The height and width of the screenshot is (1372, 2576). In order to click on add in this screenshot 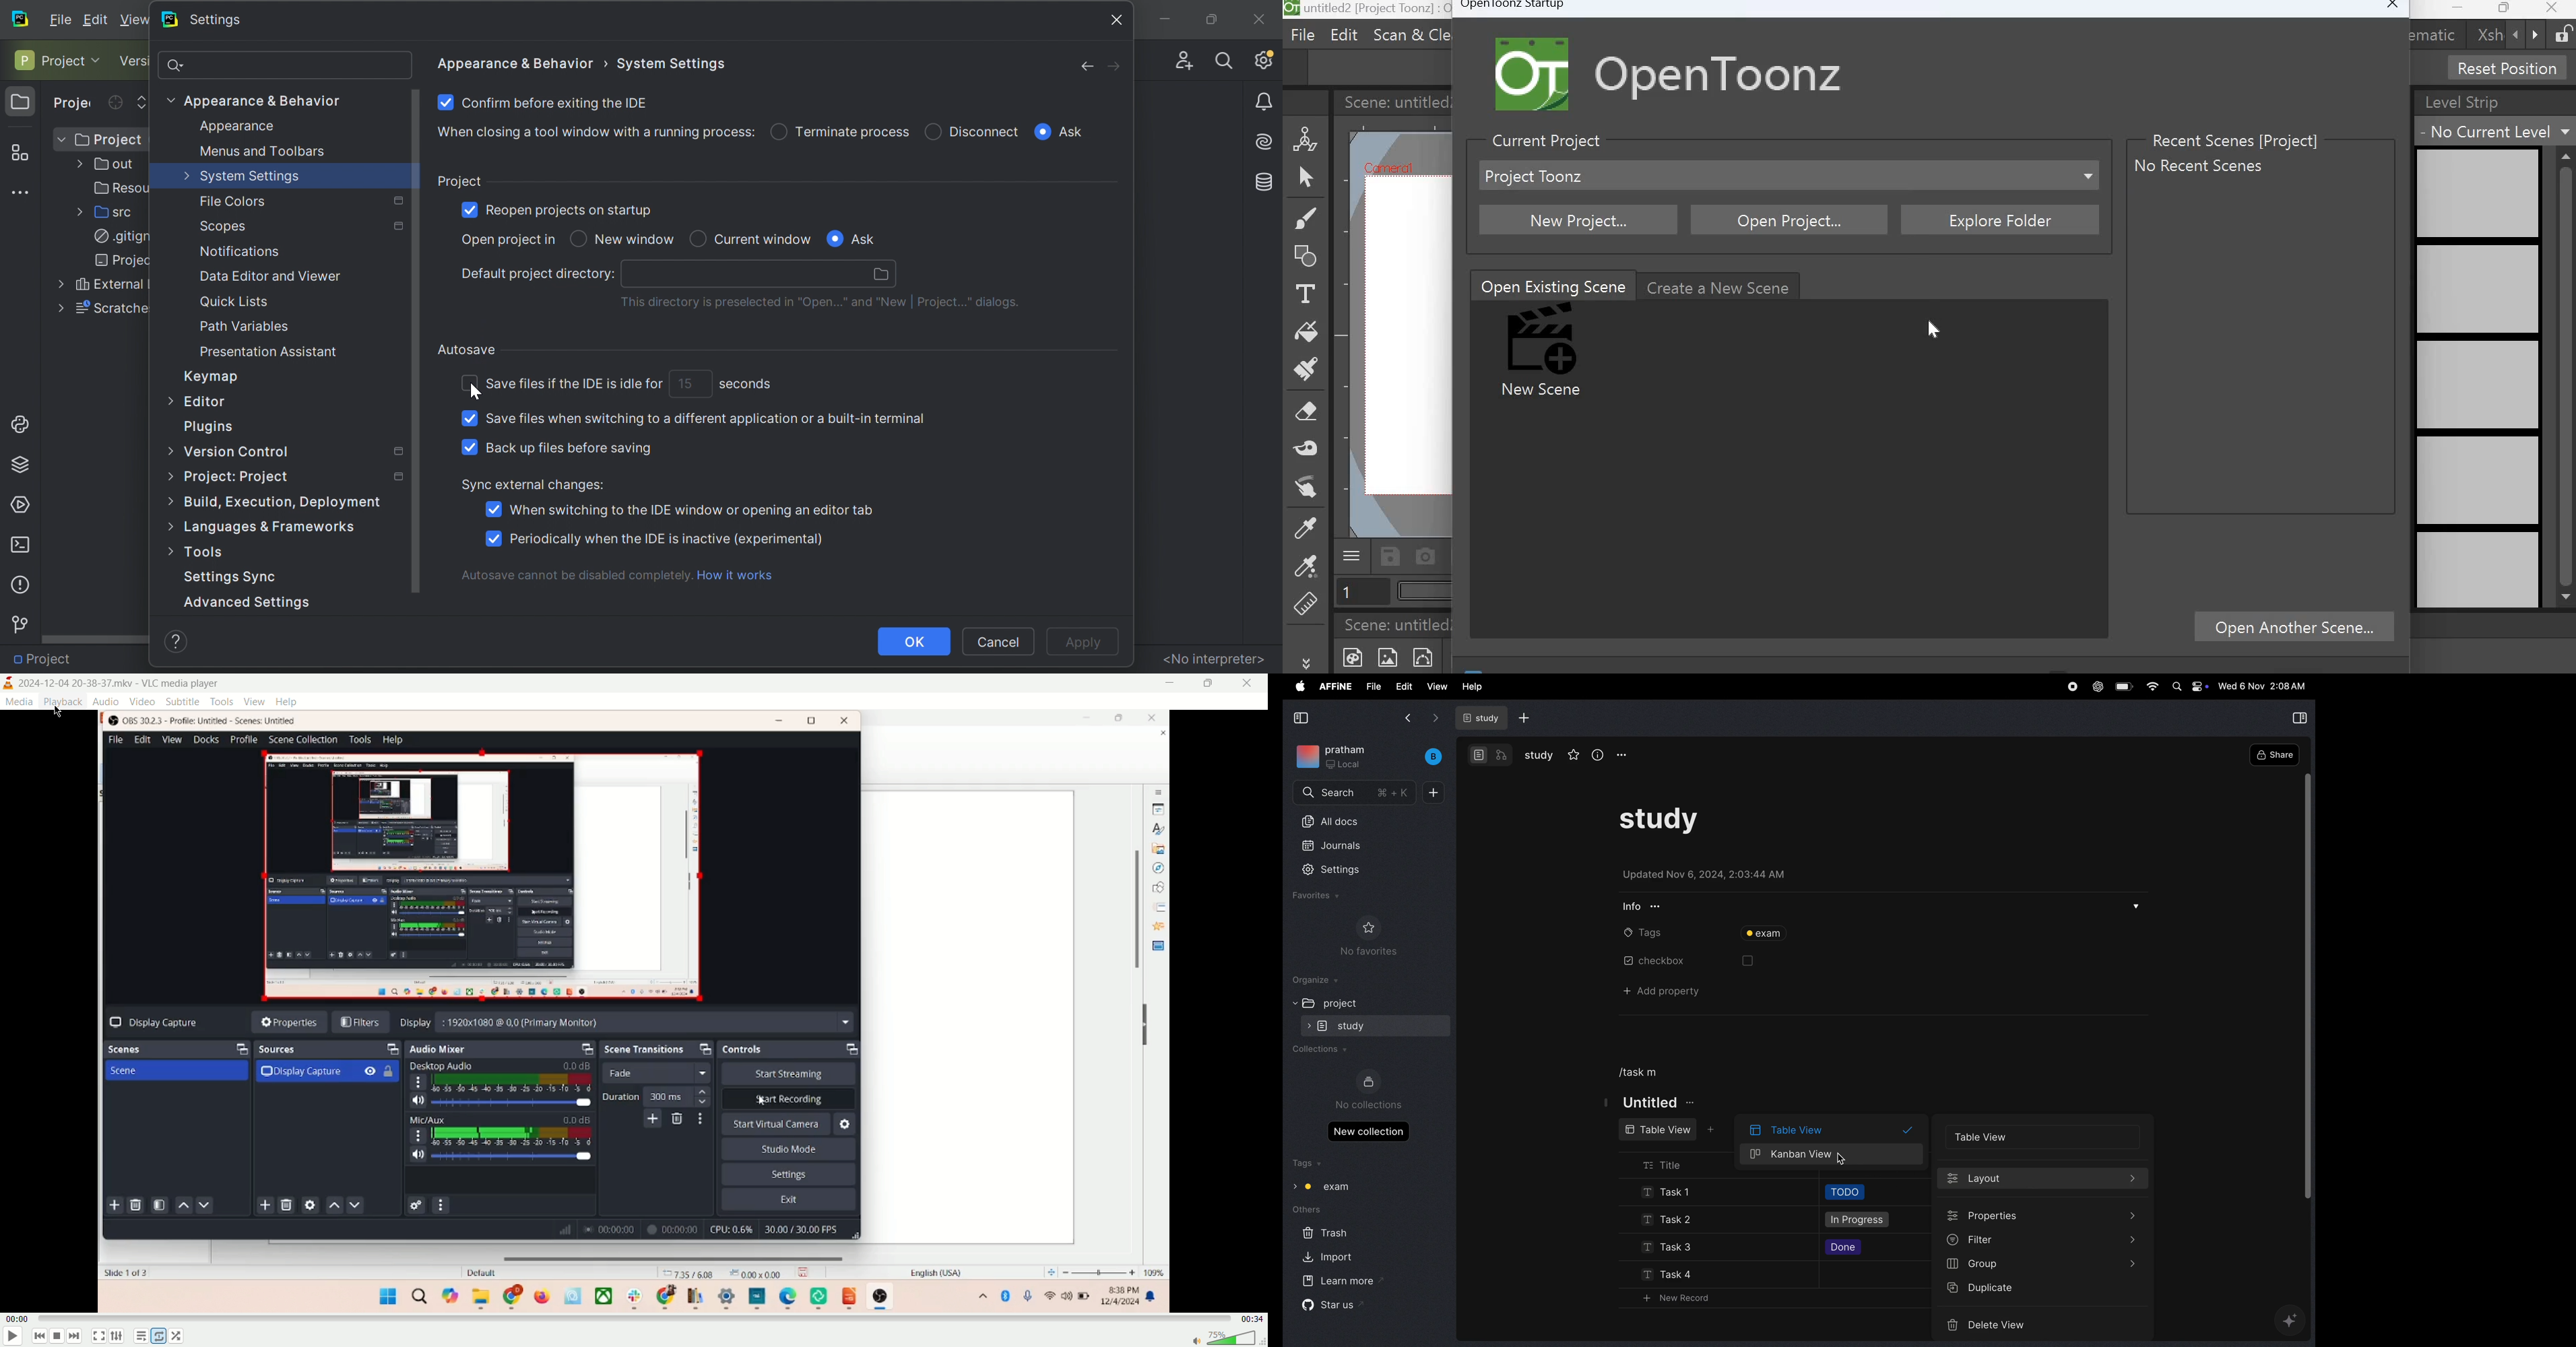, I will do `click(1433, 792)`.